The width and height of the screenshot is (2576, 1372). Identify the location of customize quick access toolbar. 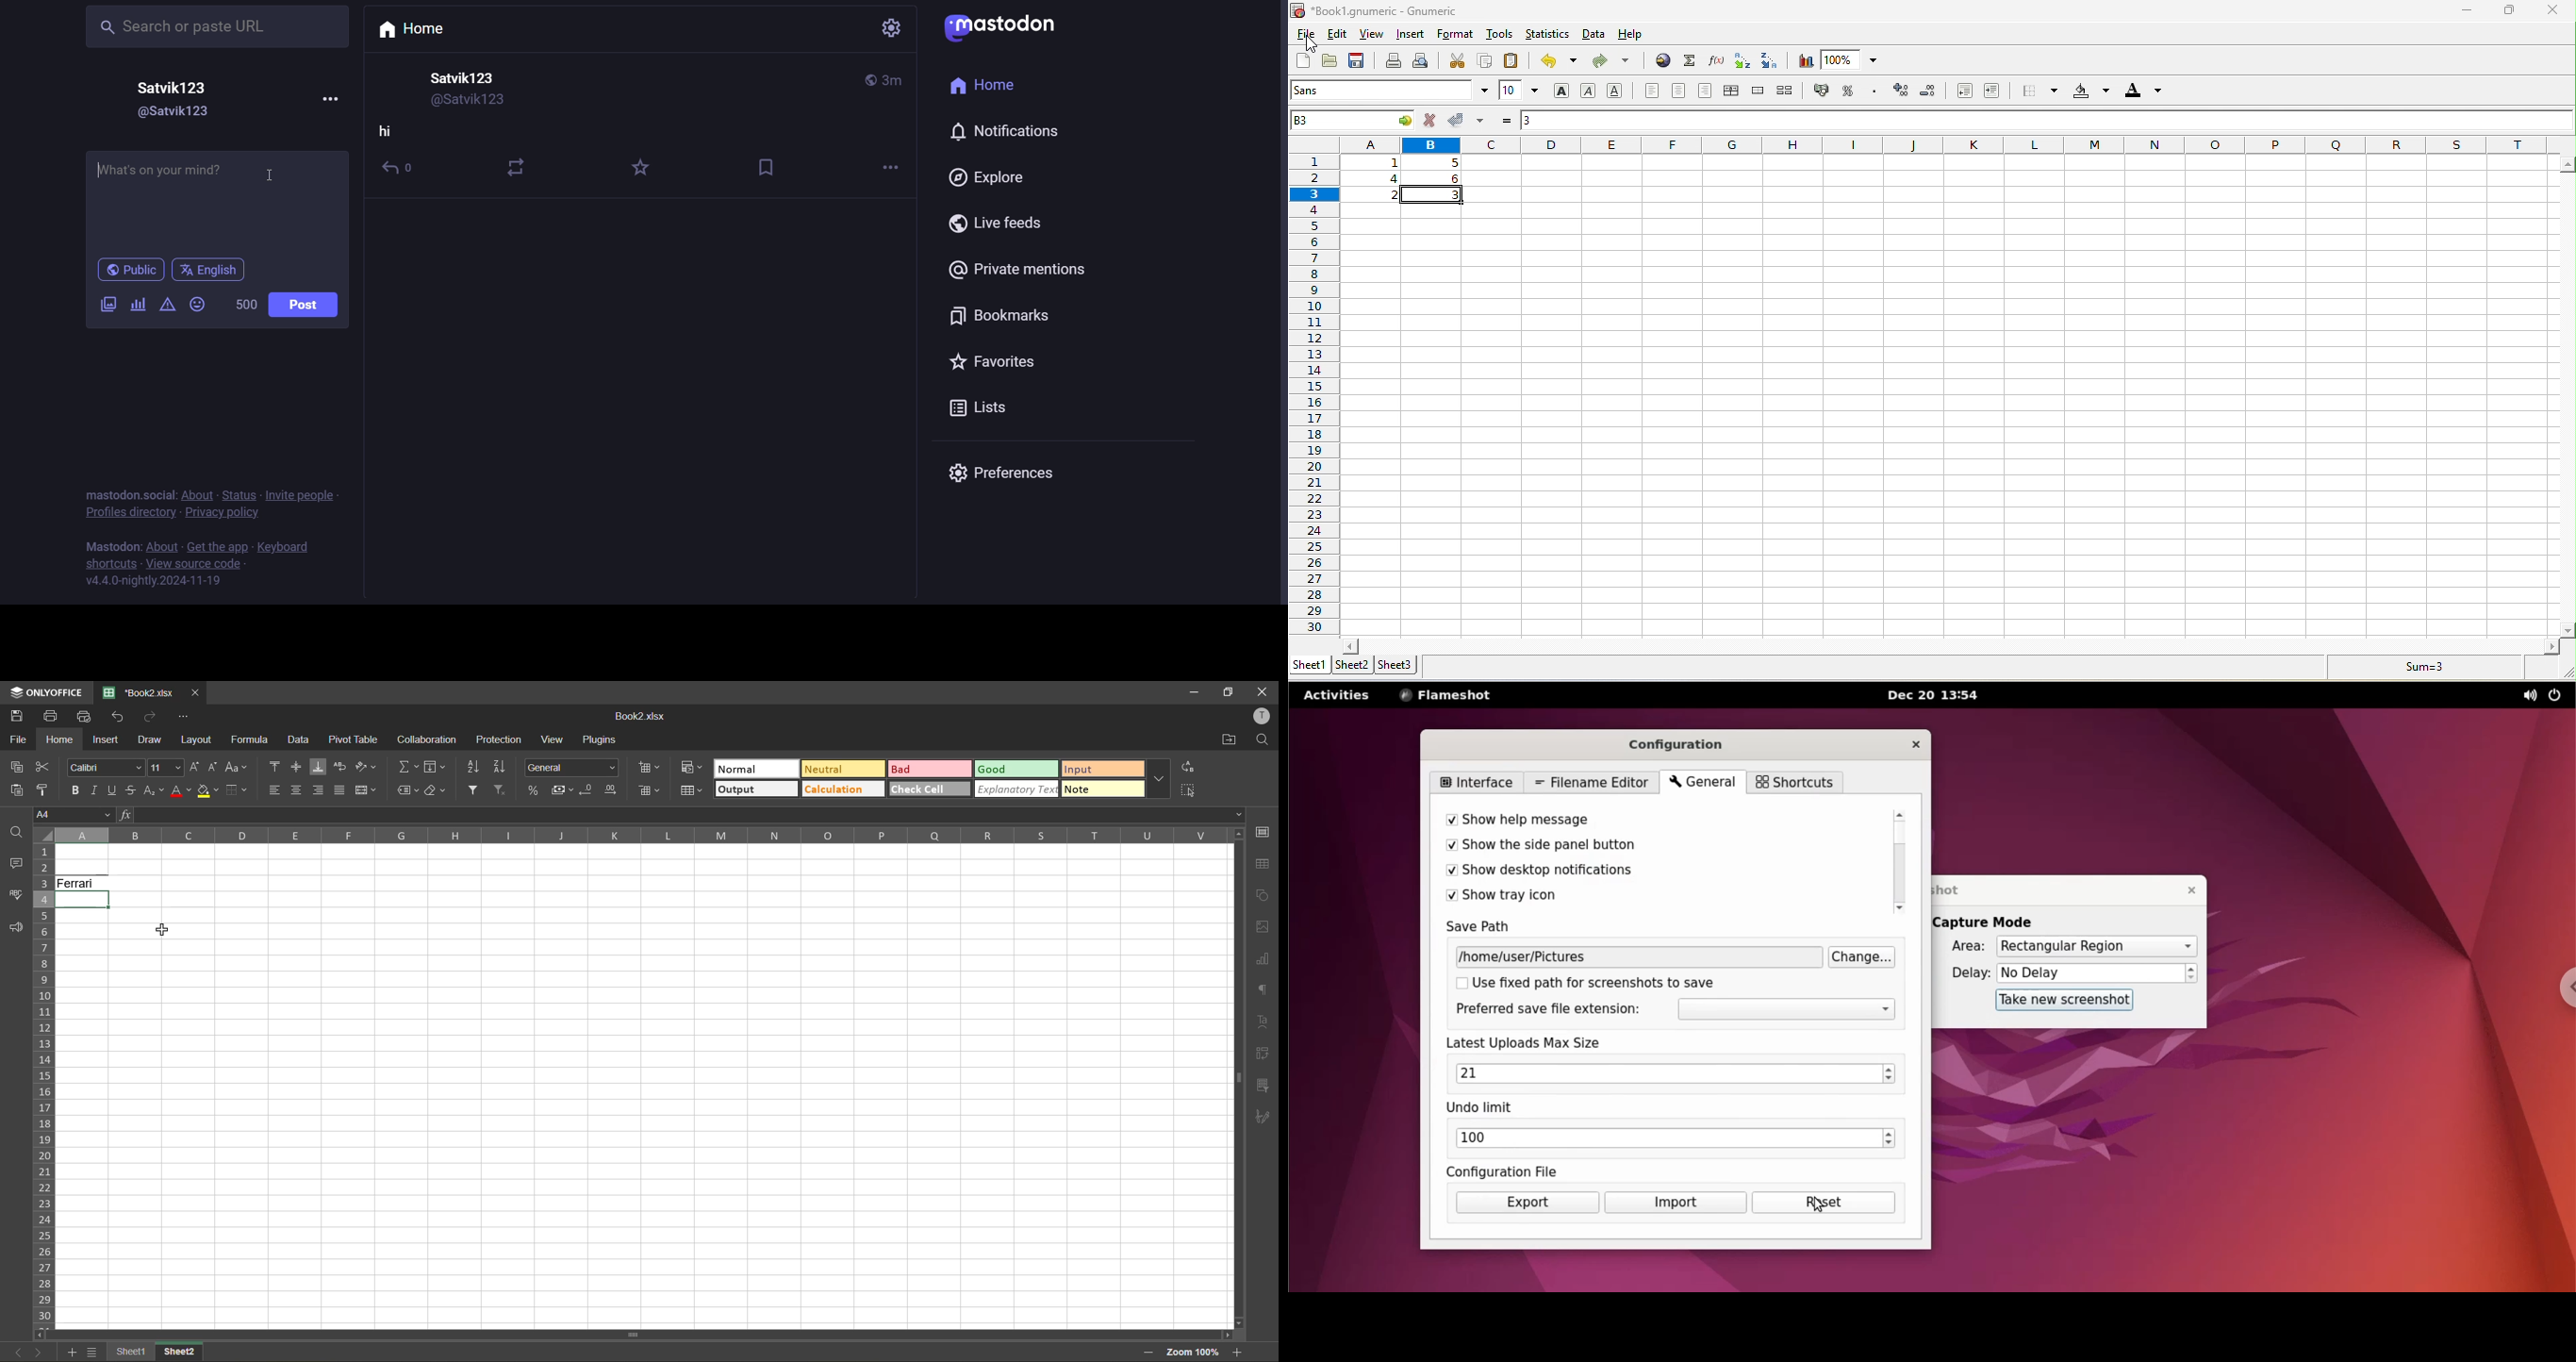
(185, 716).